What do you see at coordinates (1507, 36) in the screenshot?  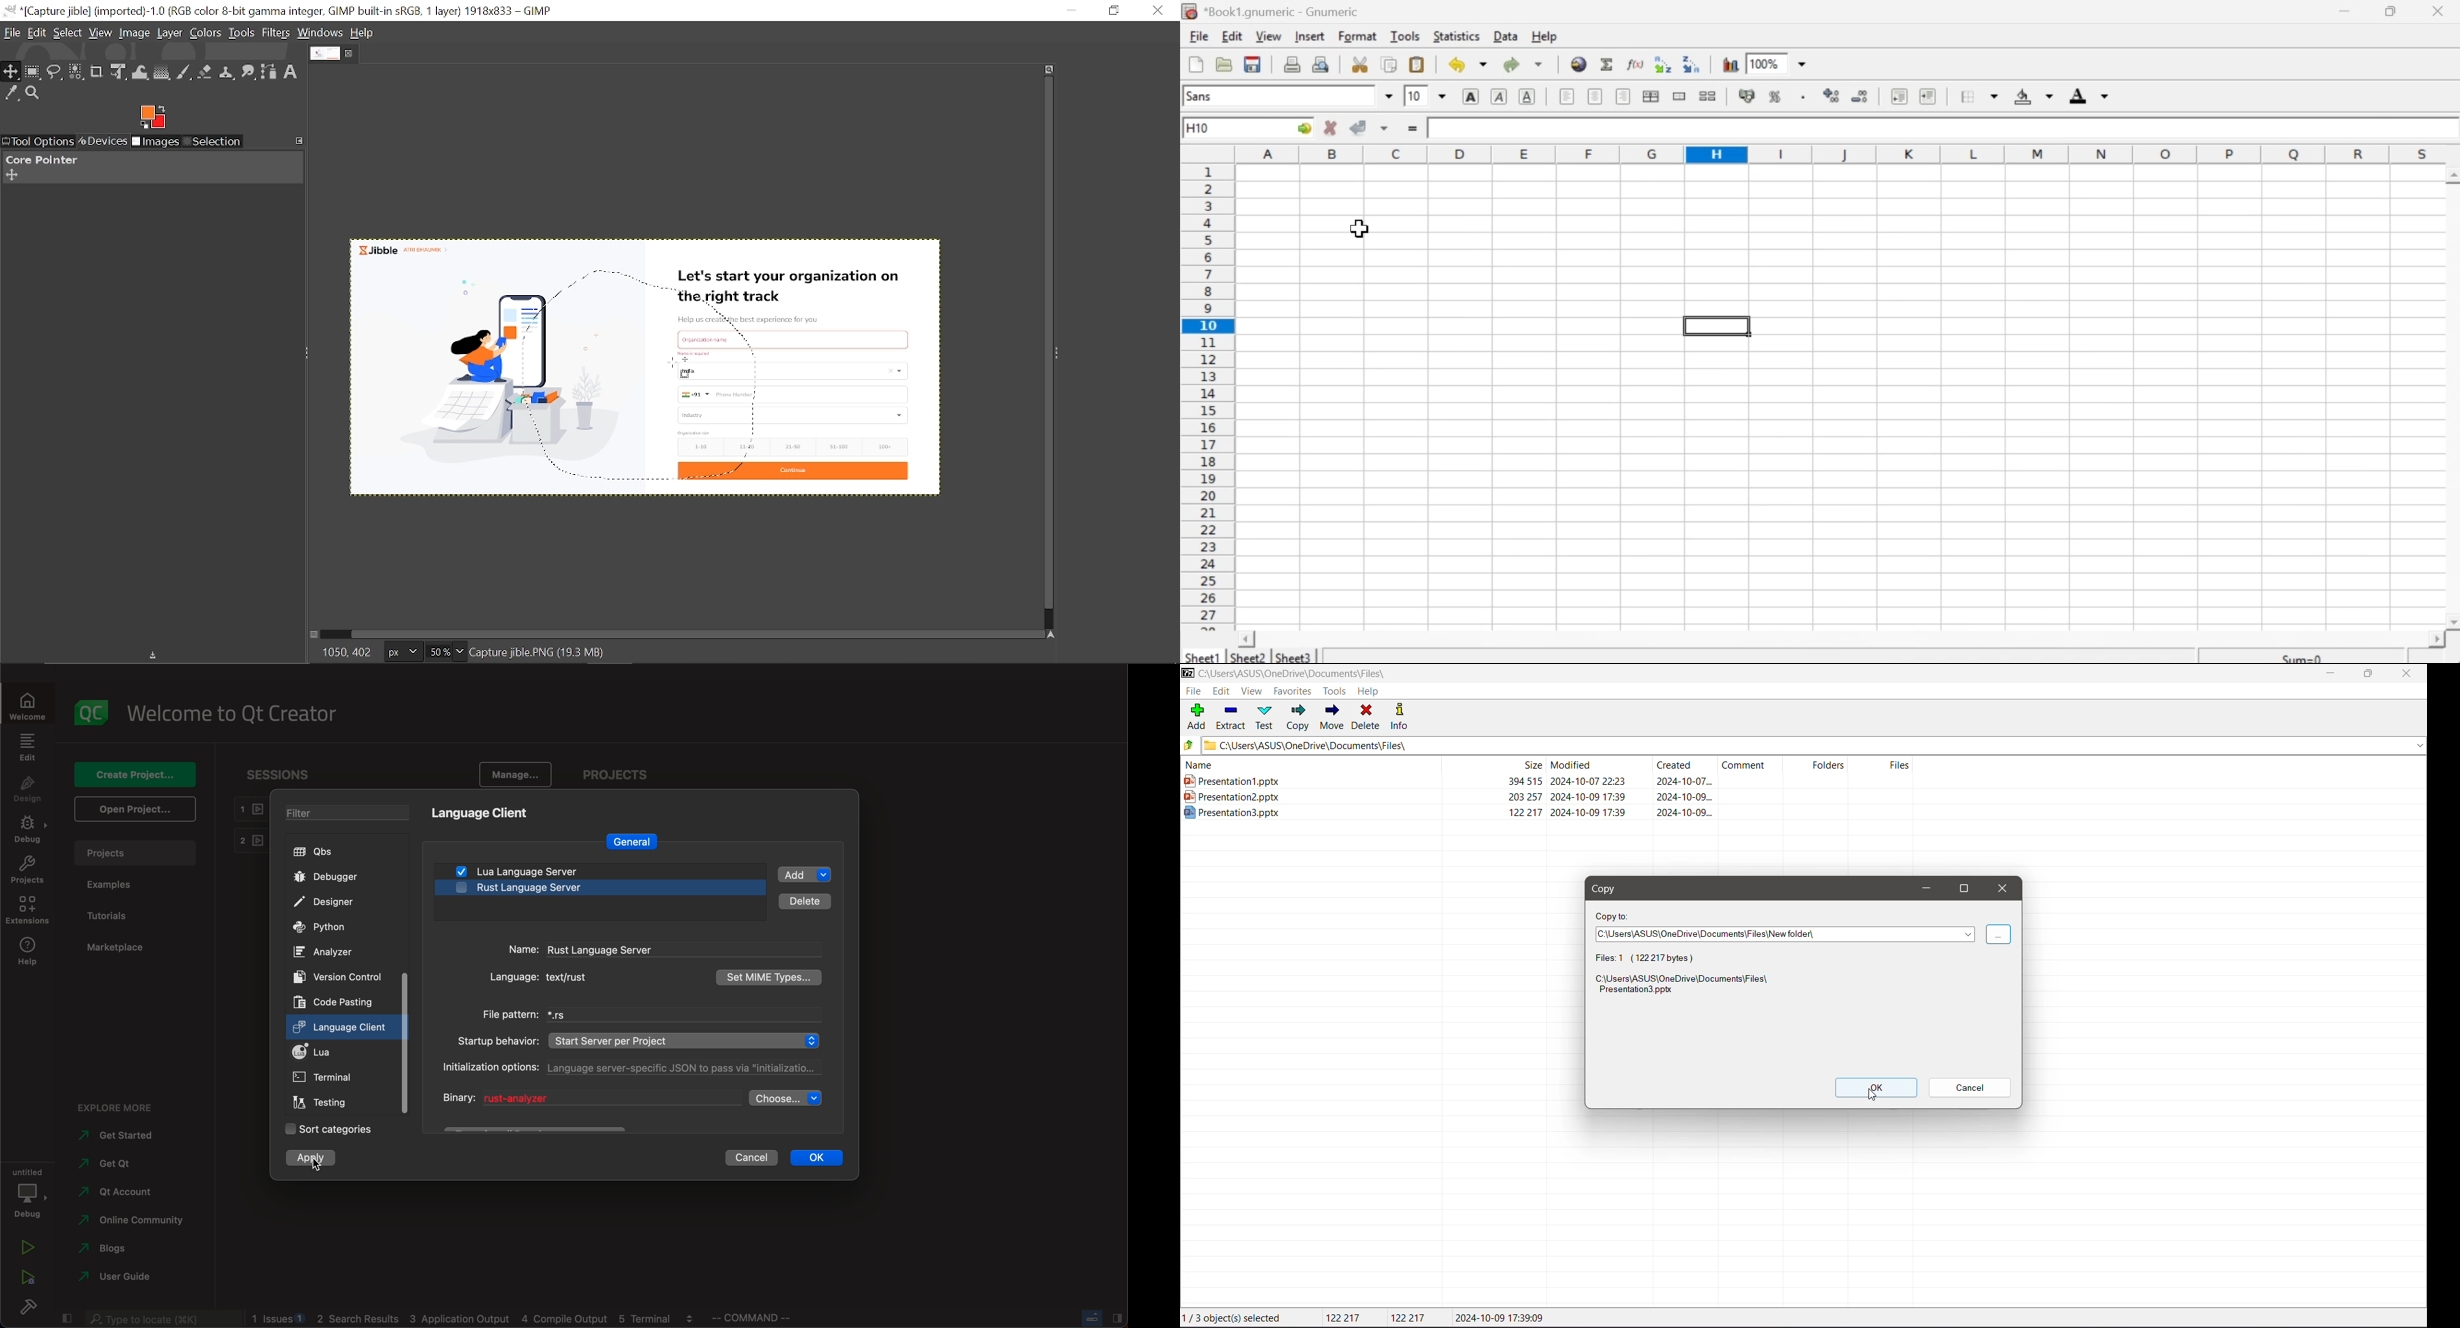 I see `Data` at bounding box center [1507, 36].